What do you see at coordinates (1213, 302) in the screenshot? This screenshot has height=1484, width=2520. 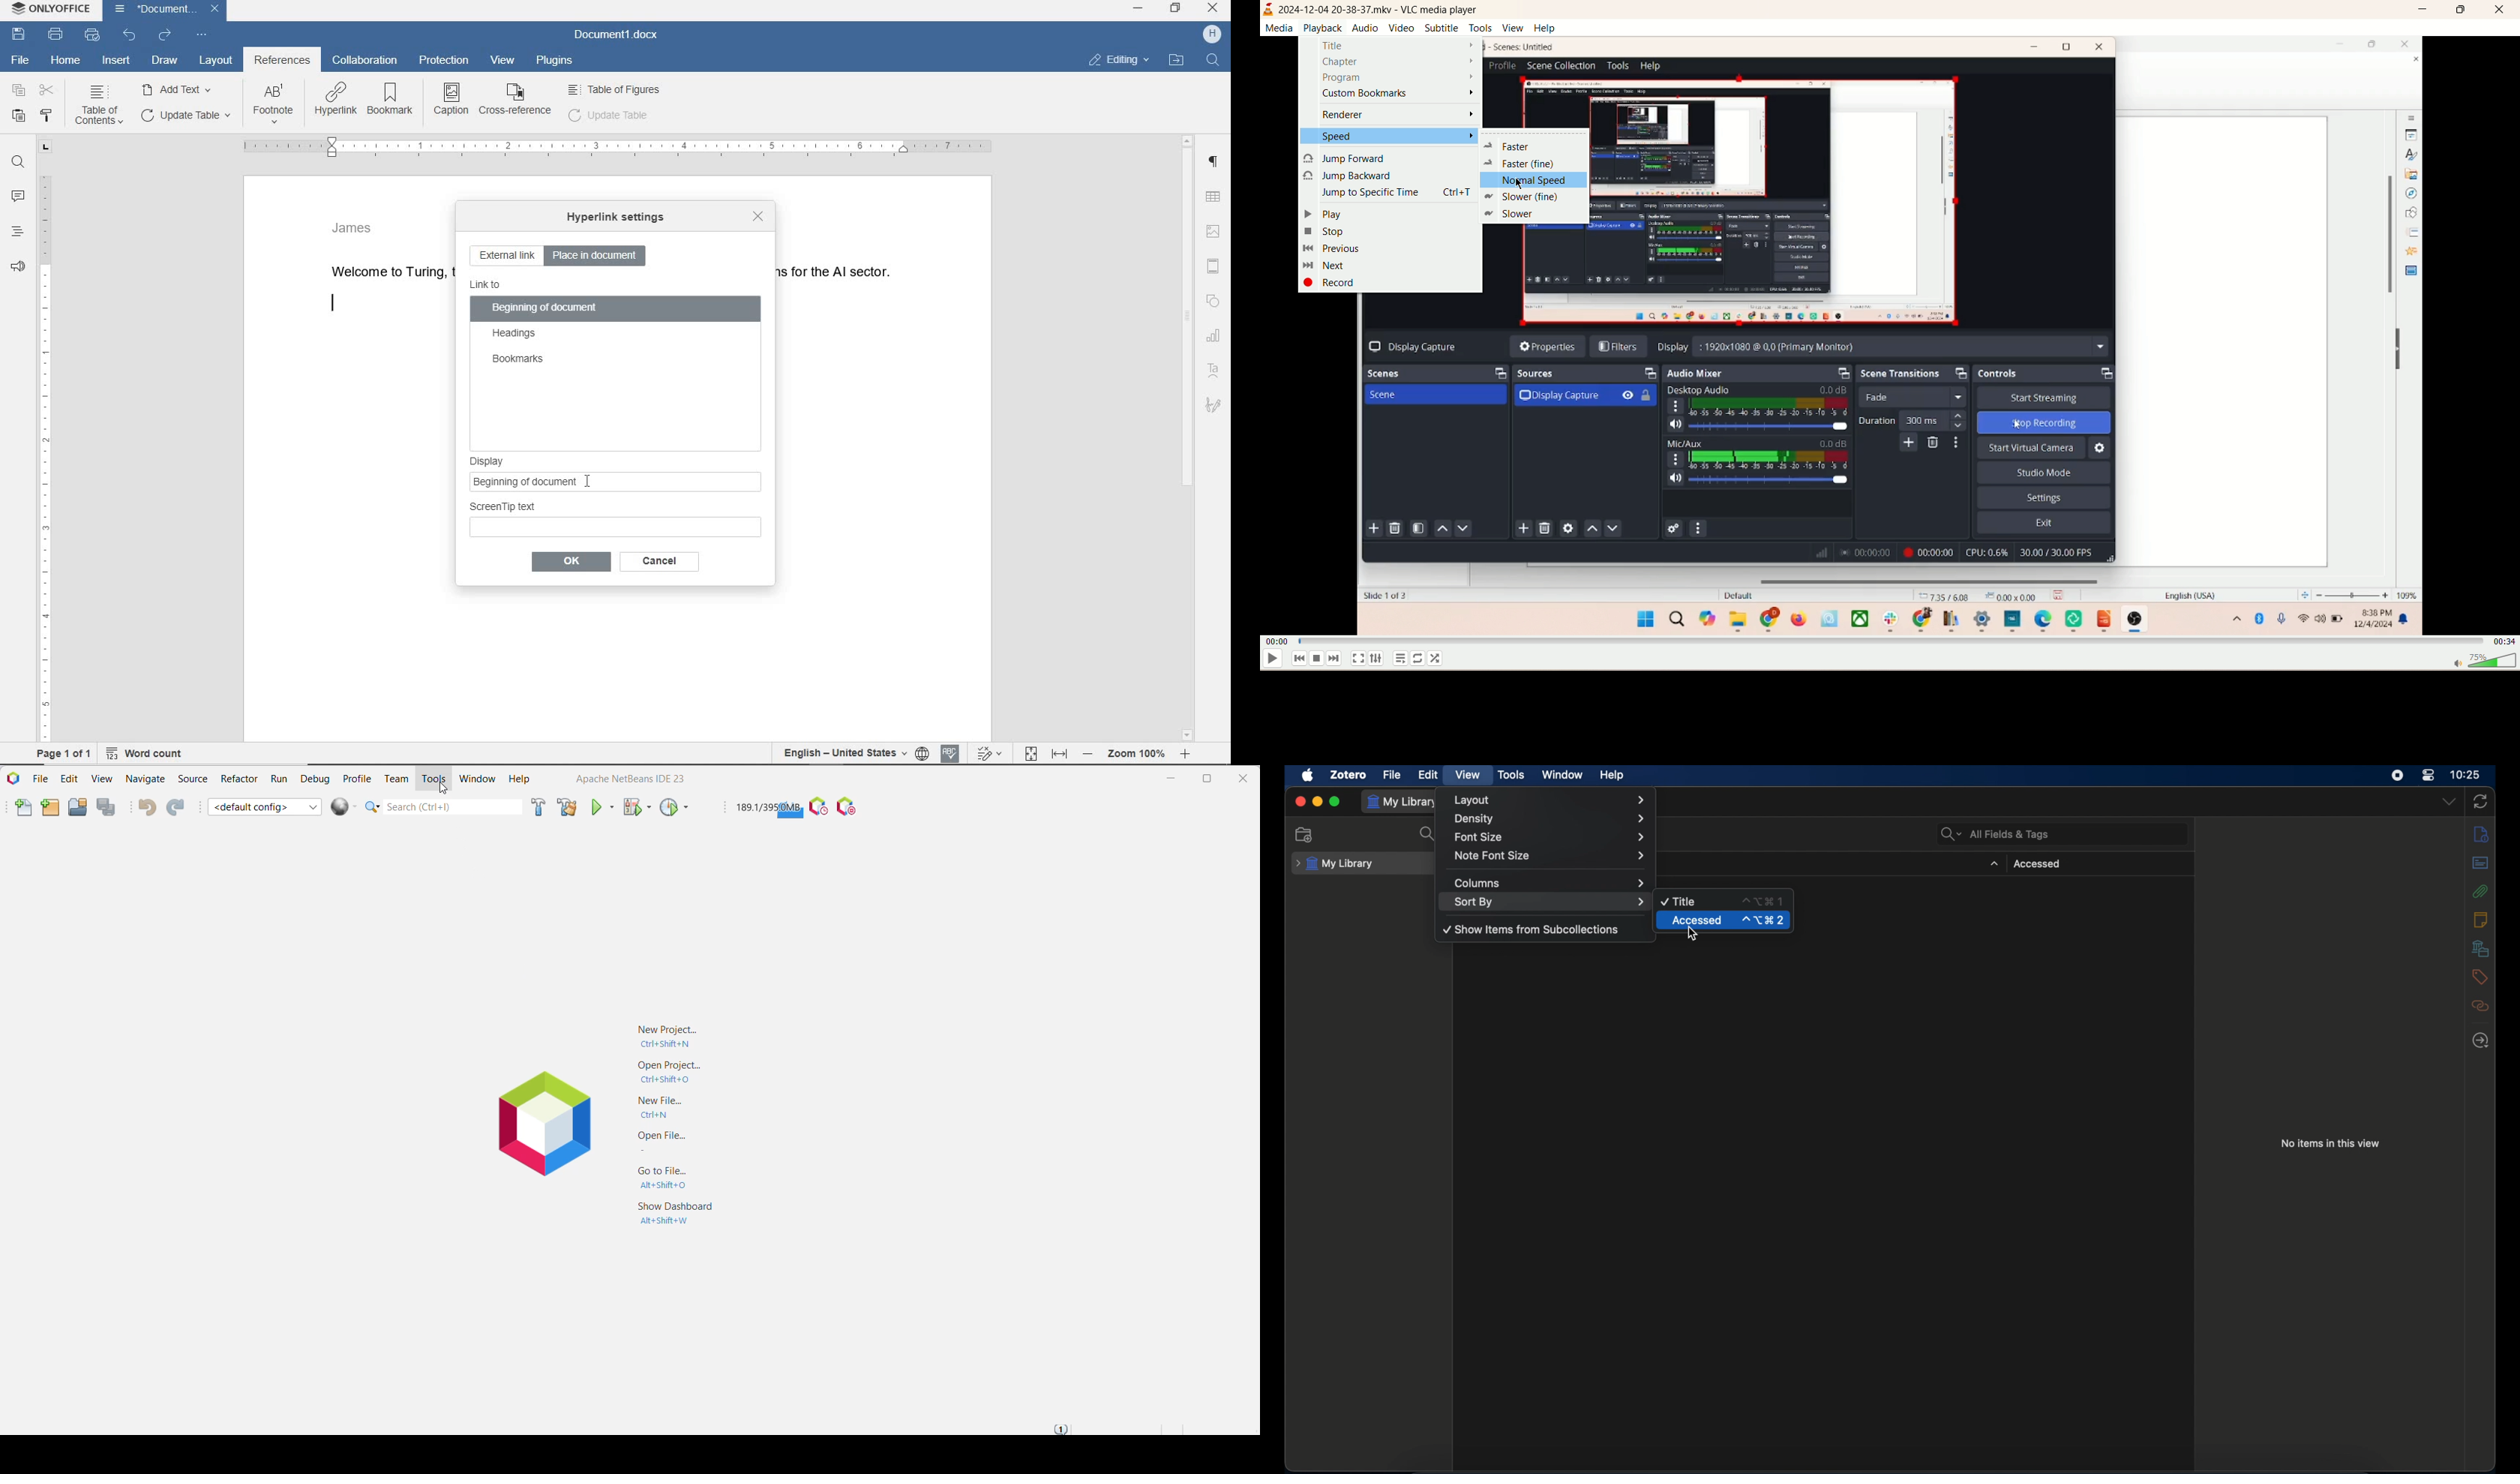 I see `shape` at bounding box center [1213, 302].